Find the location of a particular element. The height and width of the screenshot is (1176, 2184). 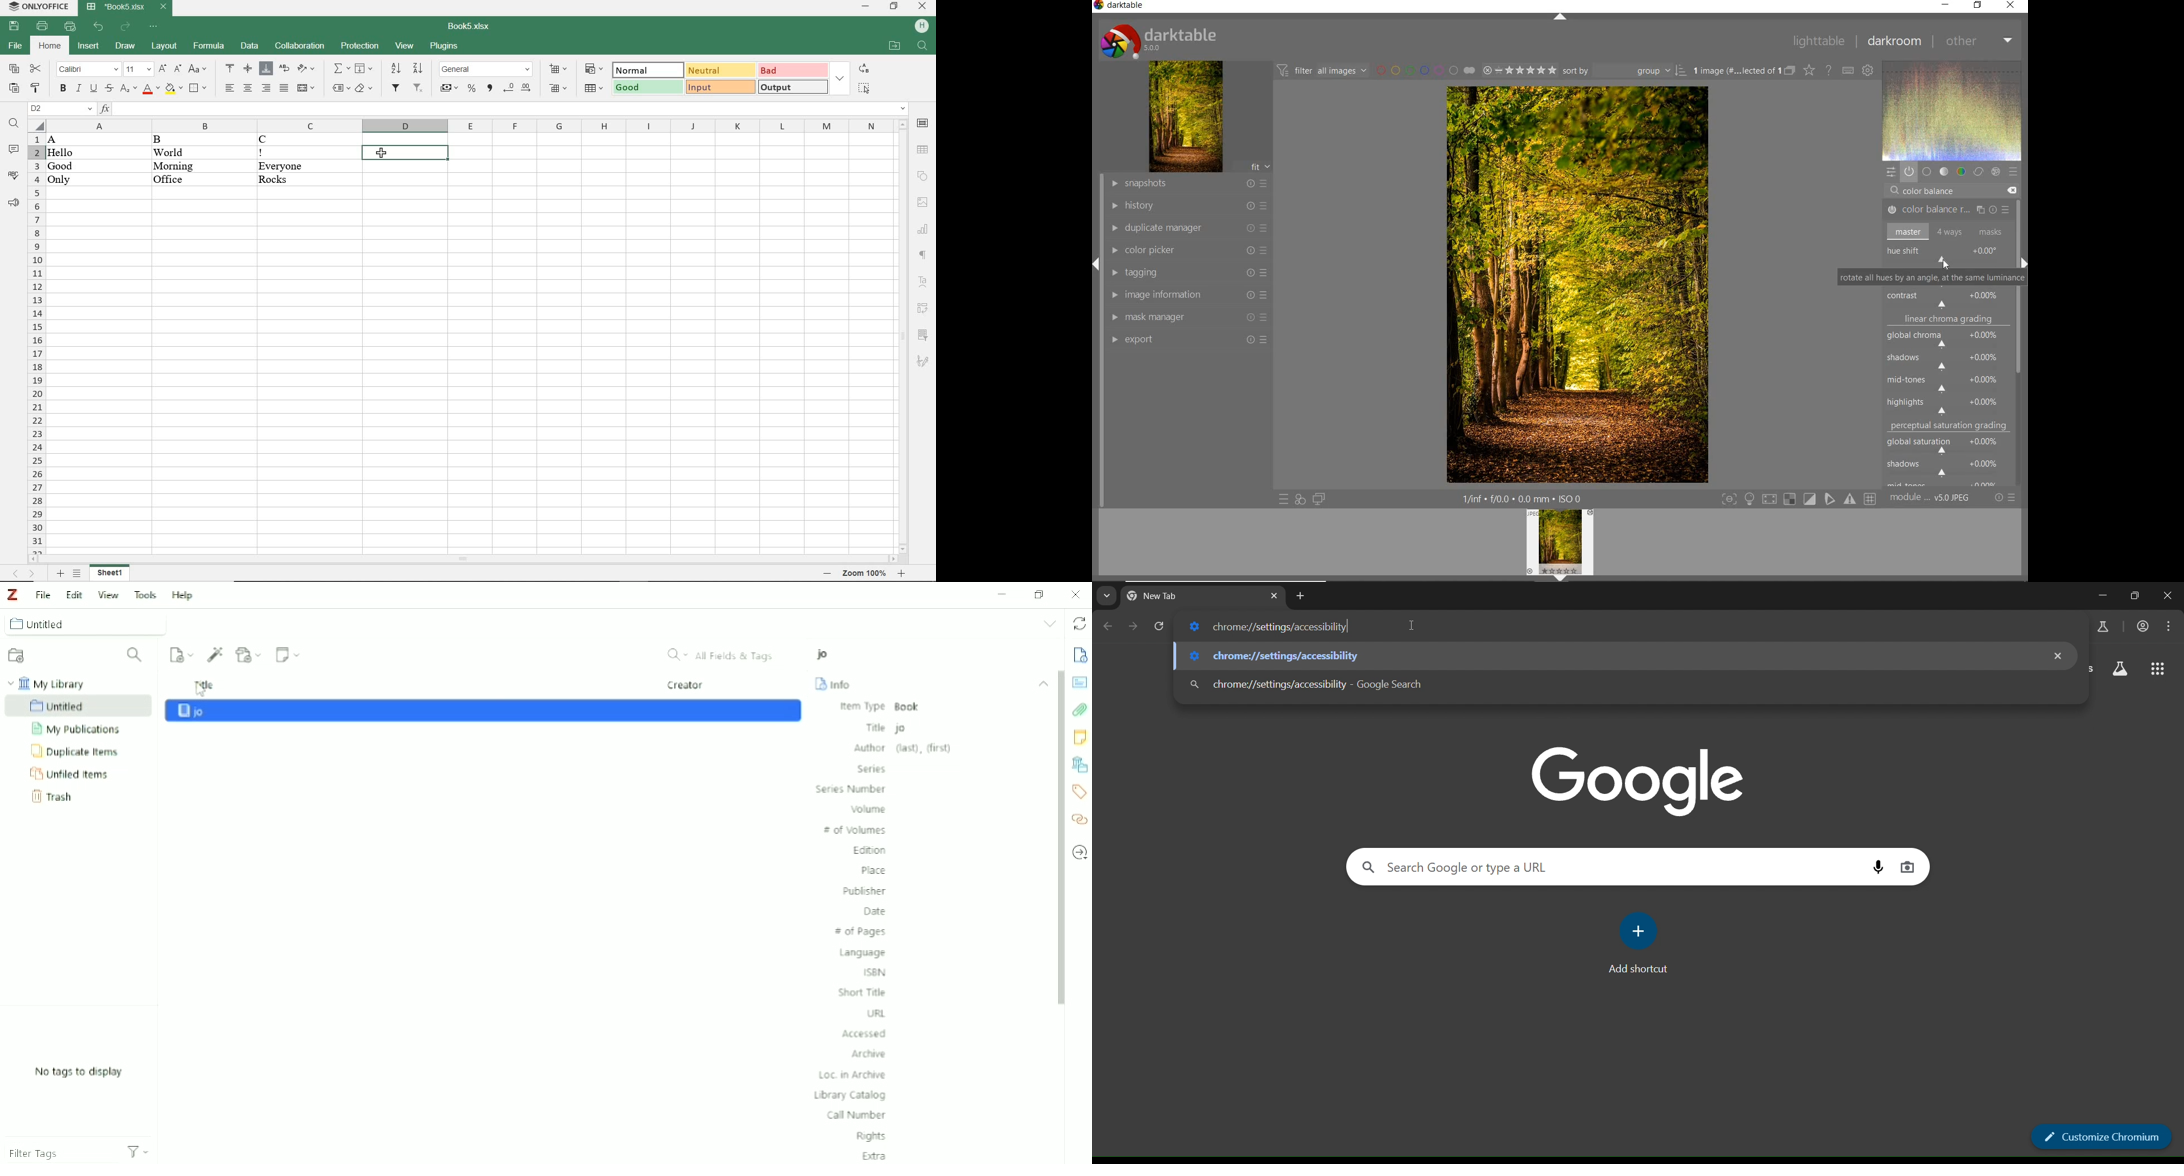

tone is located at coordinates (1944, 172).